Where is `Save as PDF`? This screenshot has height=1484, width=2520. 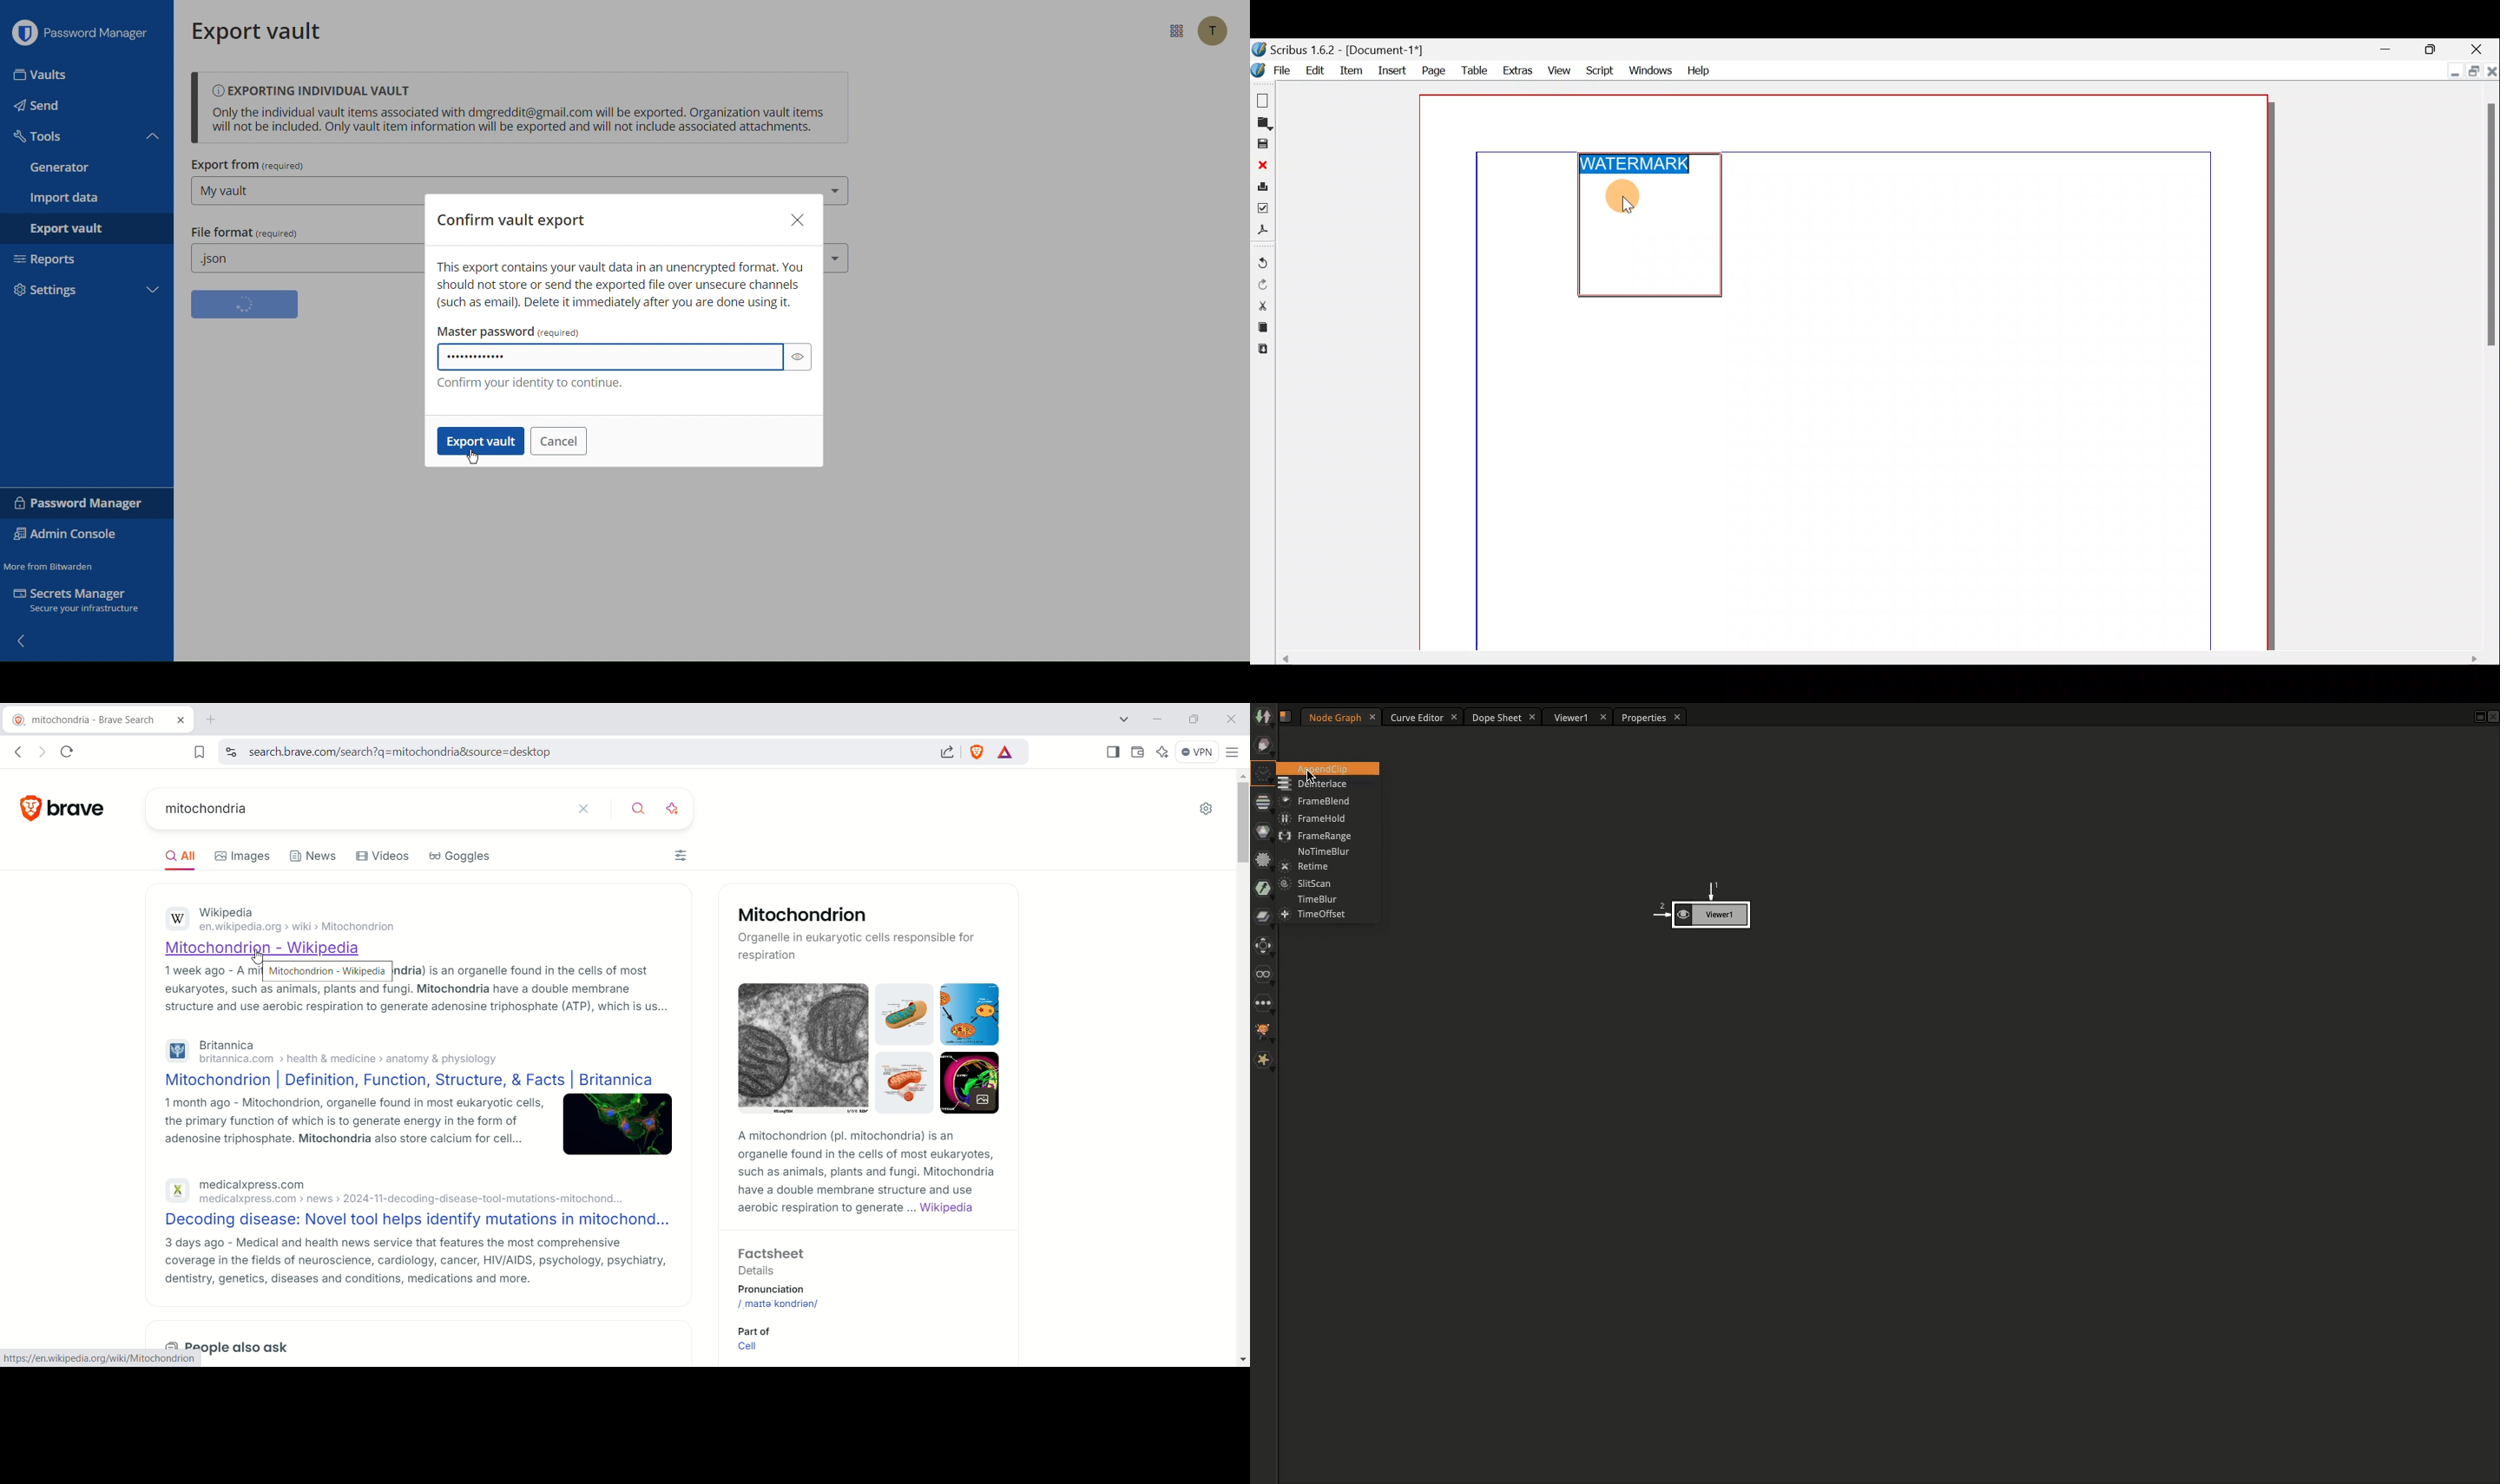 Save as PDF is located at coordinates (1262, 232).